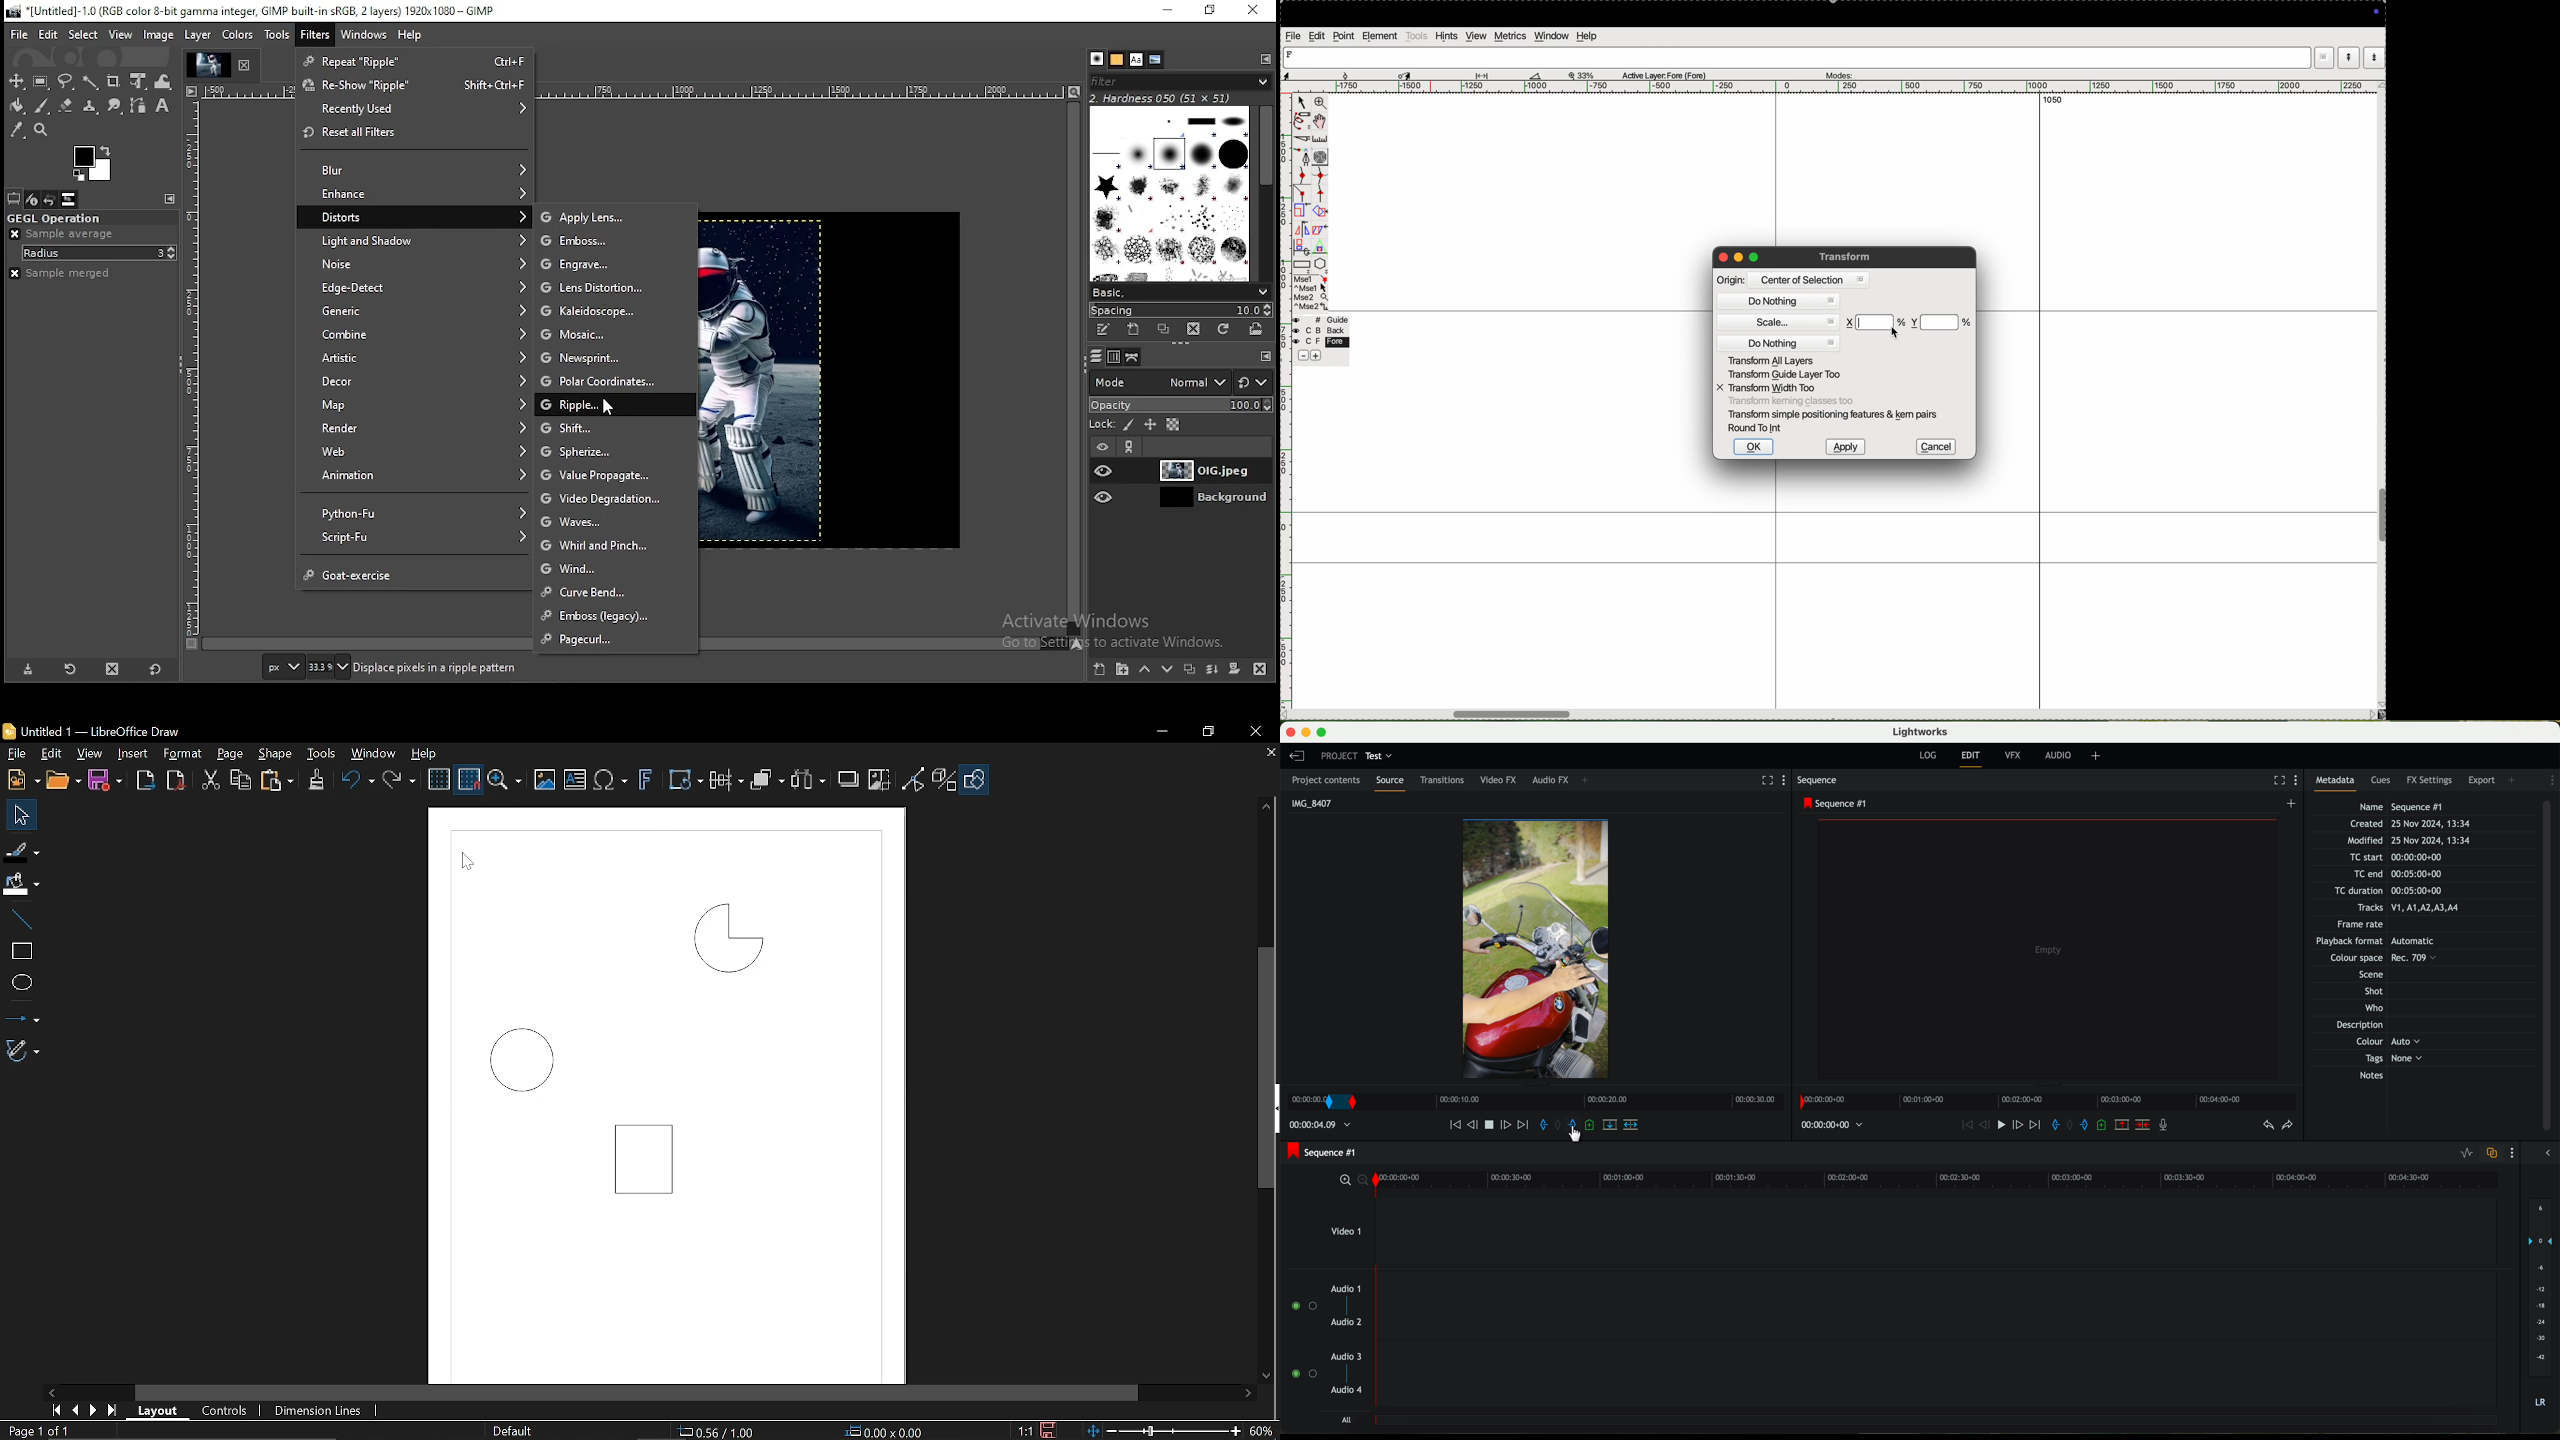 The width and height of the screenshot is (2576, 1456). Describe the element at coordinates (314, 1411) in the screenshot. I see `Dimension lines` at that location.